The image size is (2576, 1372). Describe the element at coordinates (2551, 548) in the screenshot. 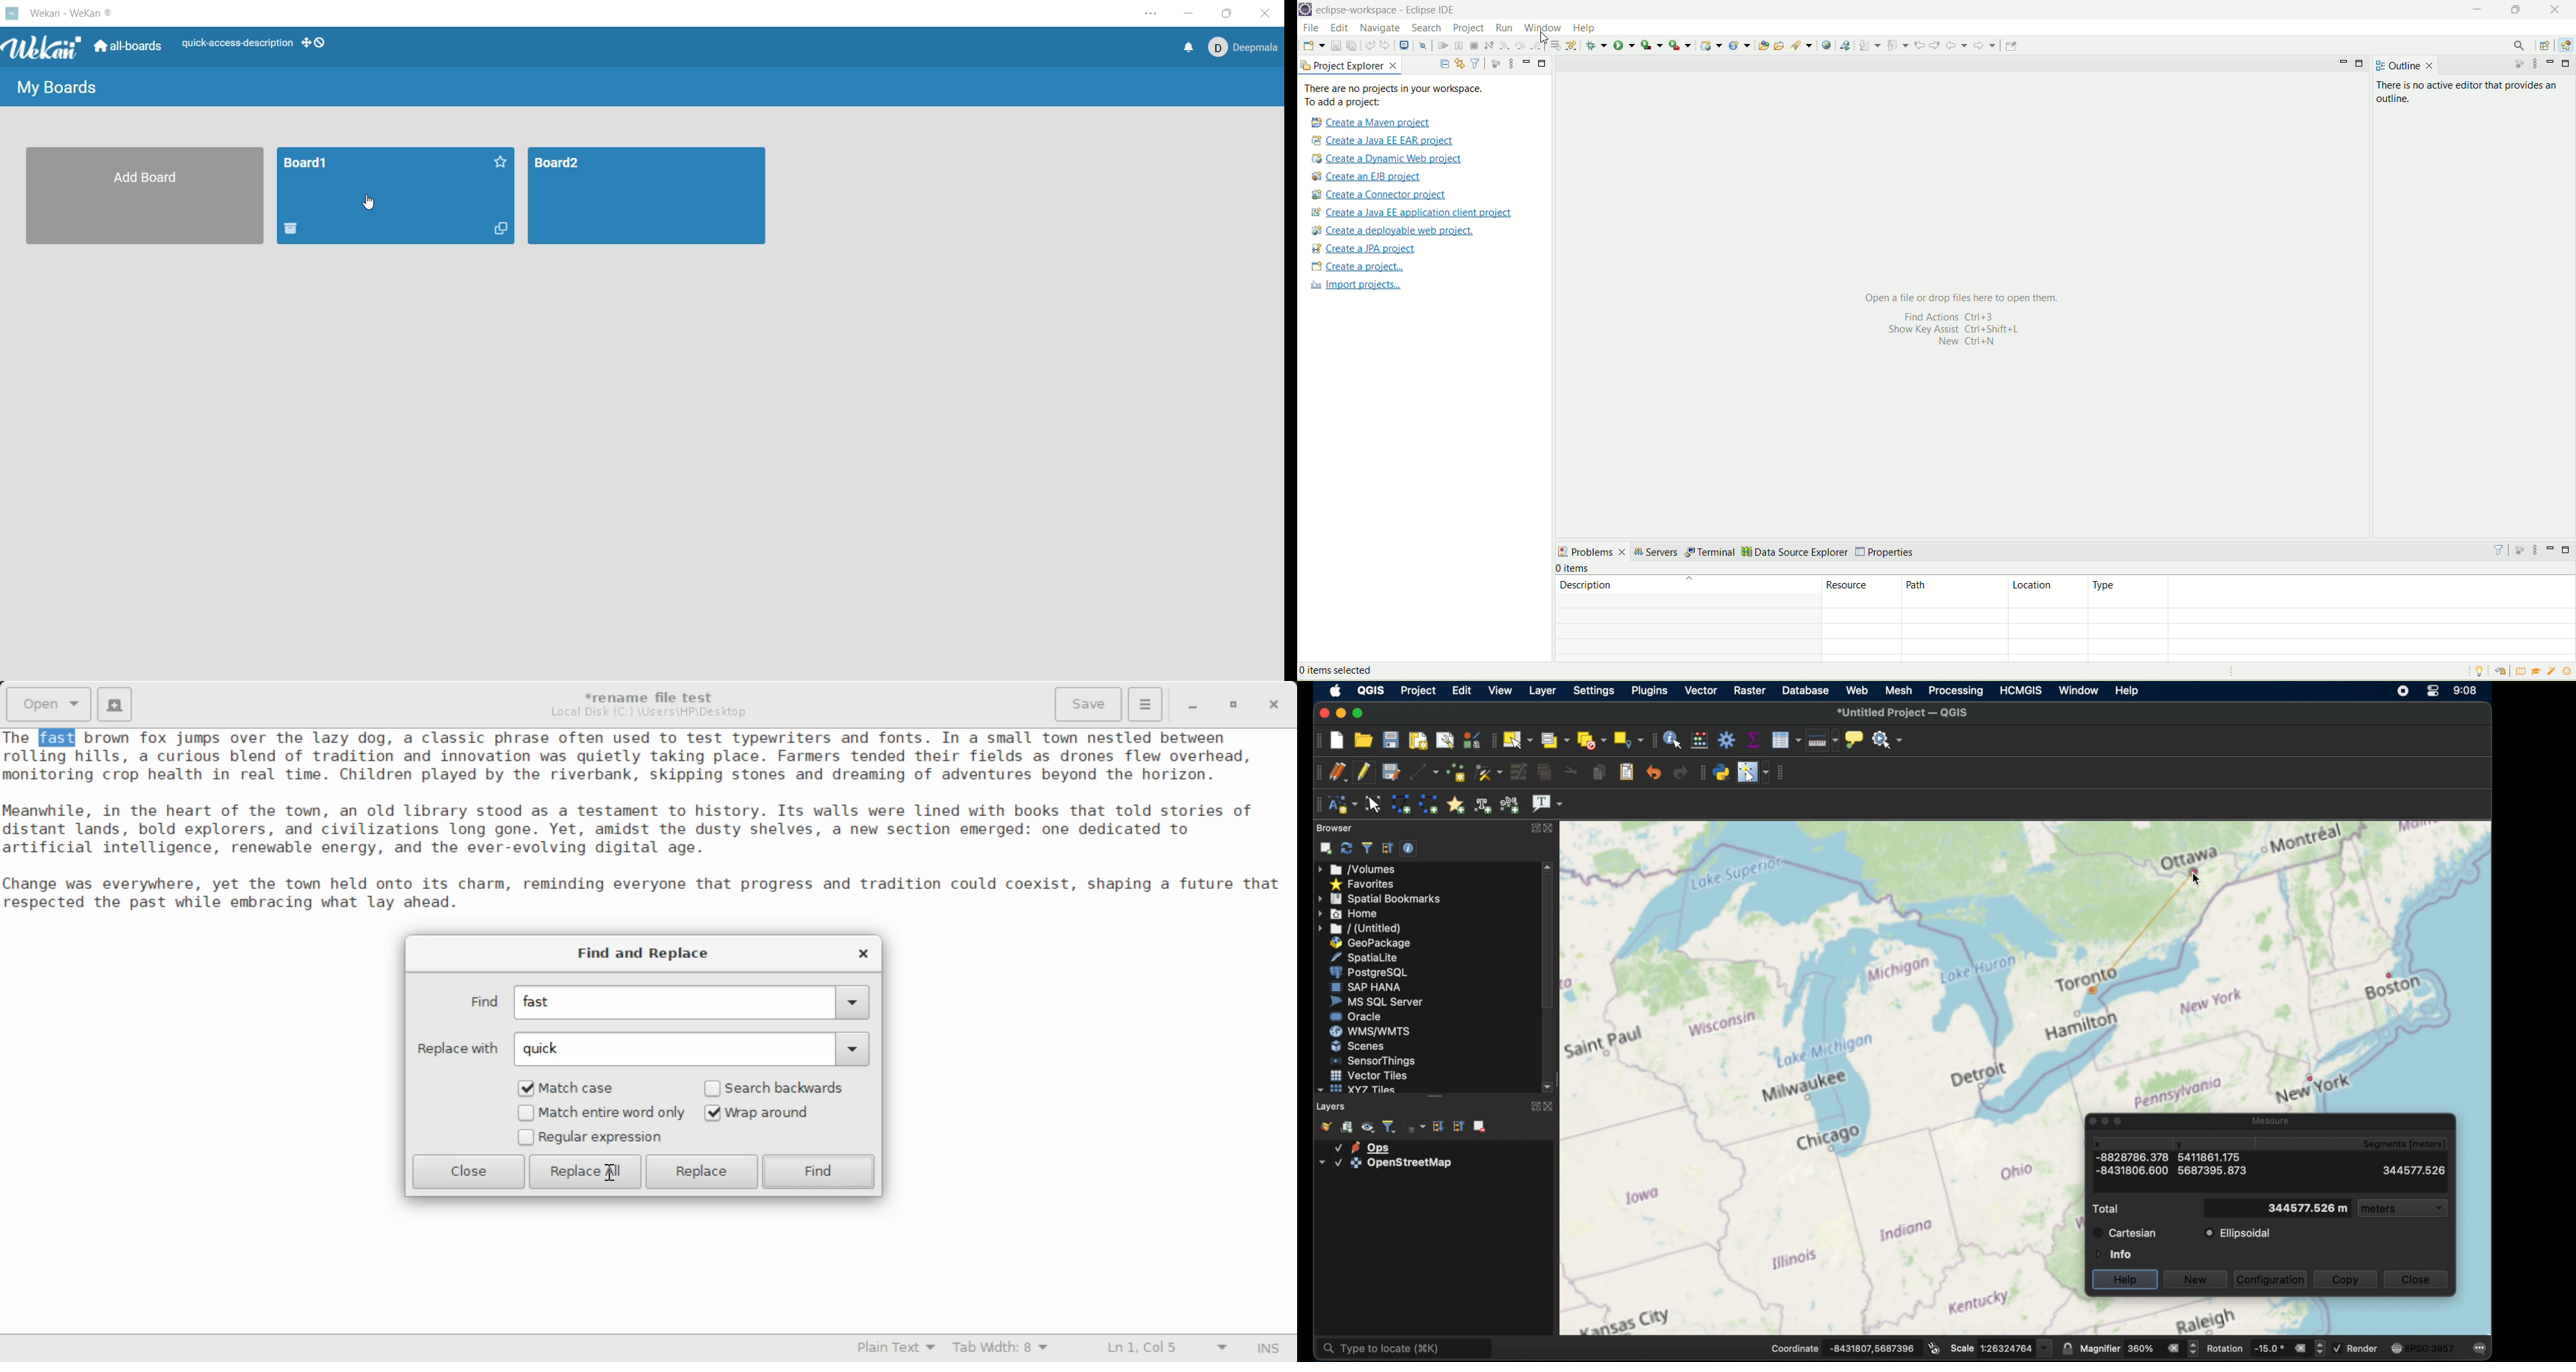

I see `minimize` at that location.